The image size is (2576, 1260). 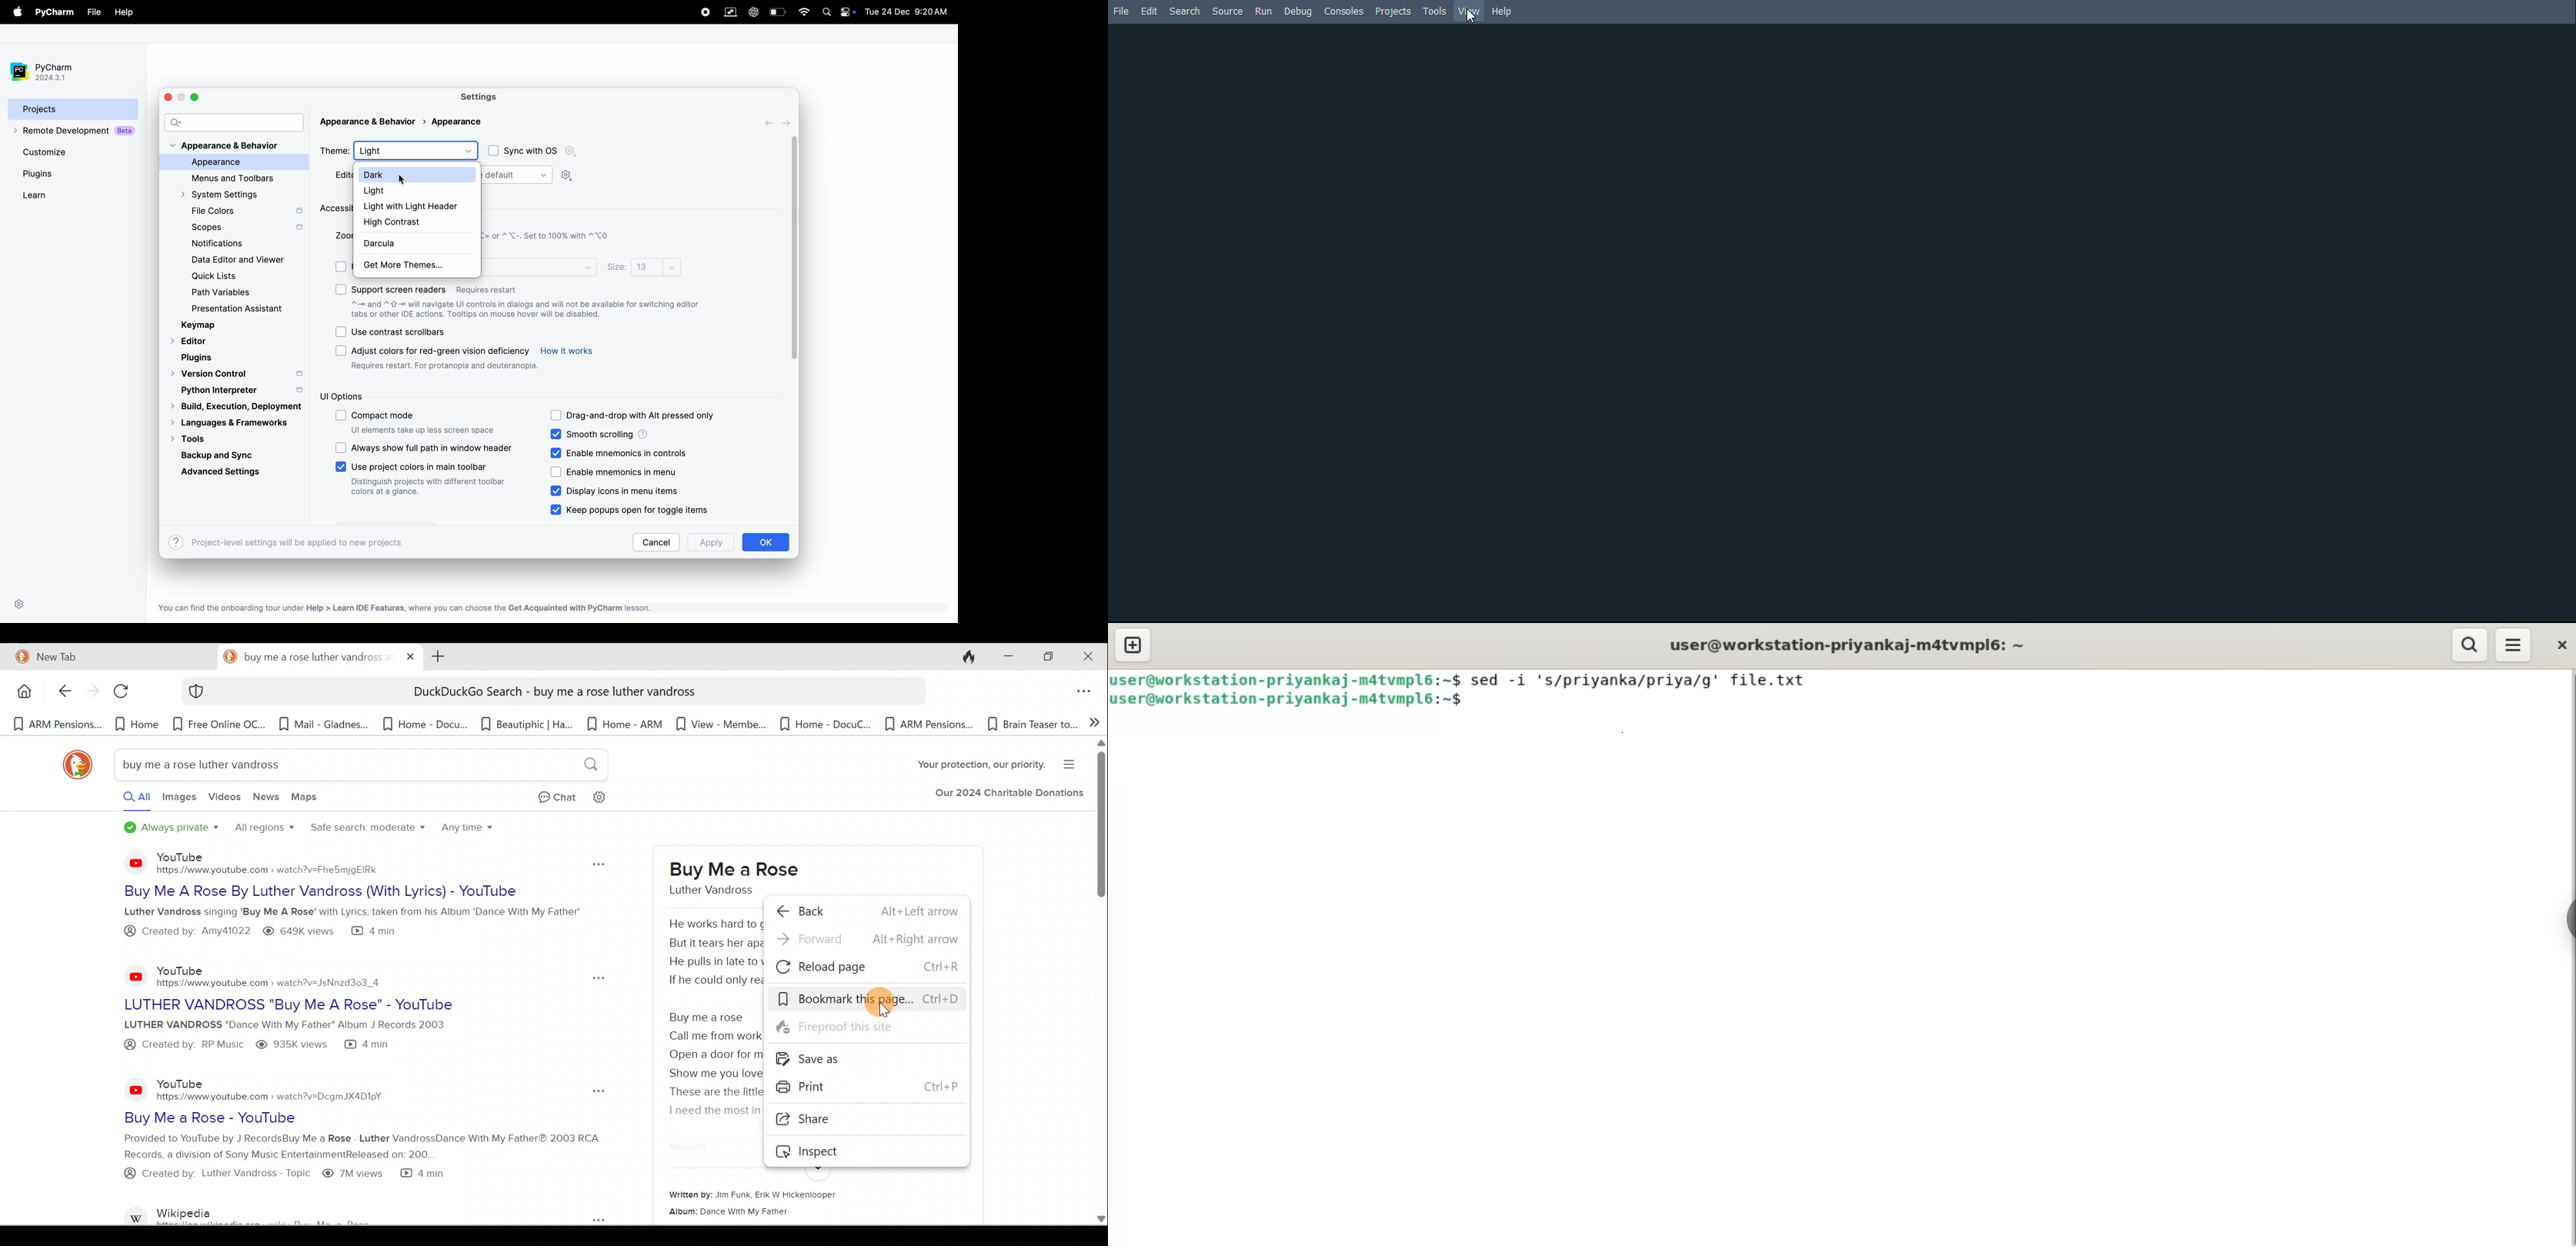 What do you see at coordinates (1149, 11) in the screenshot?
I see `Edit` at bounding box center [1149, 11].